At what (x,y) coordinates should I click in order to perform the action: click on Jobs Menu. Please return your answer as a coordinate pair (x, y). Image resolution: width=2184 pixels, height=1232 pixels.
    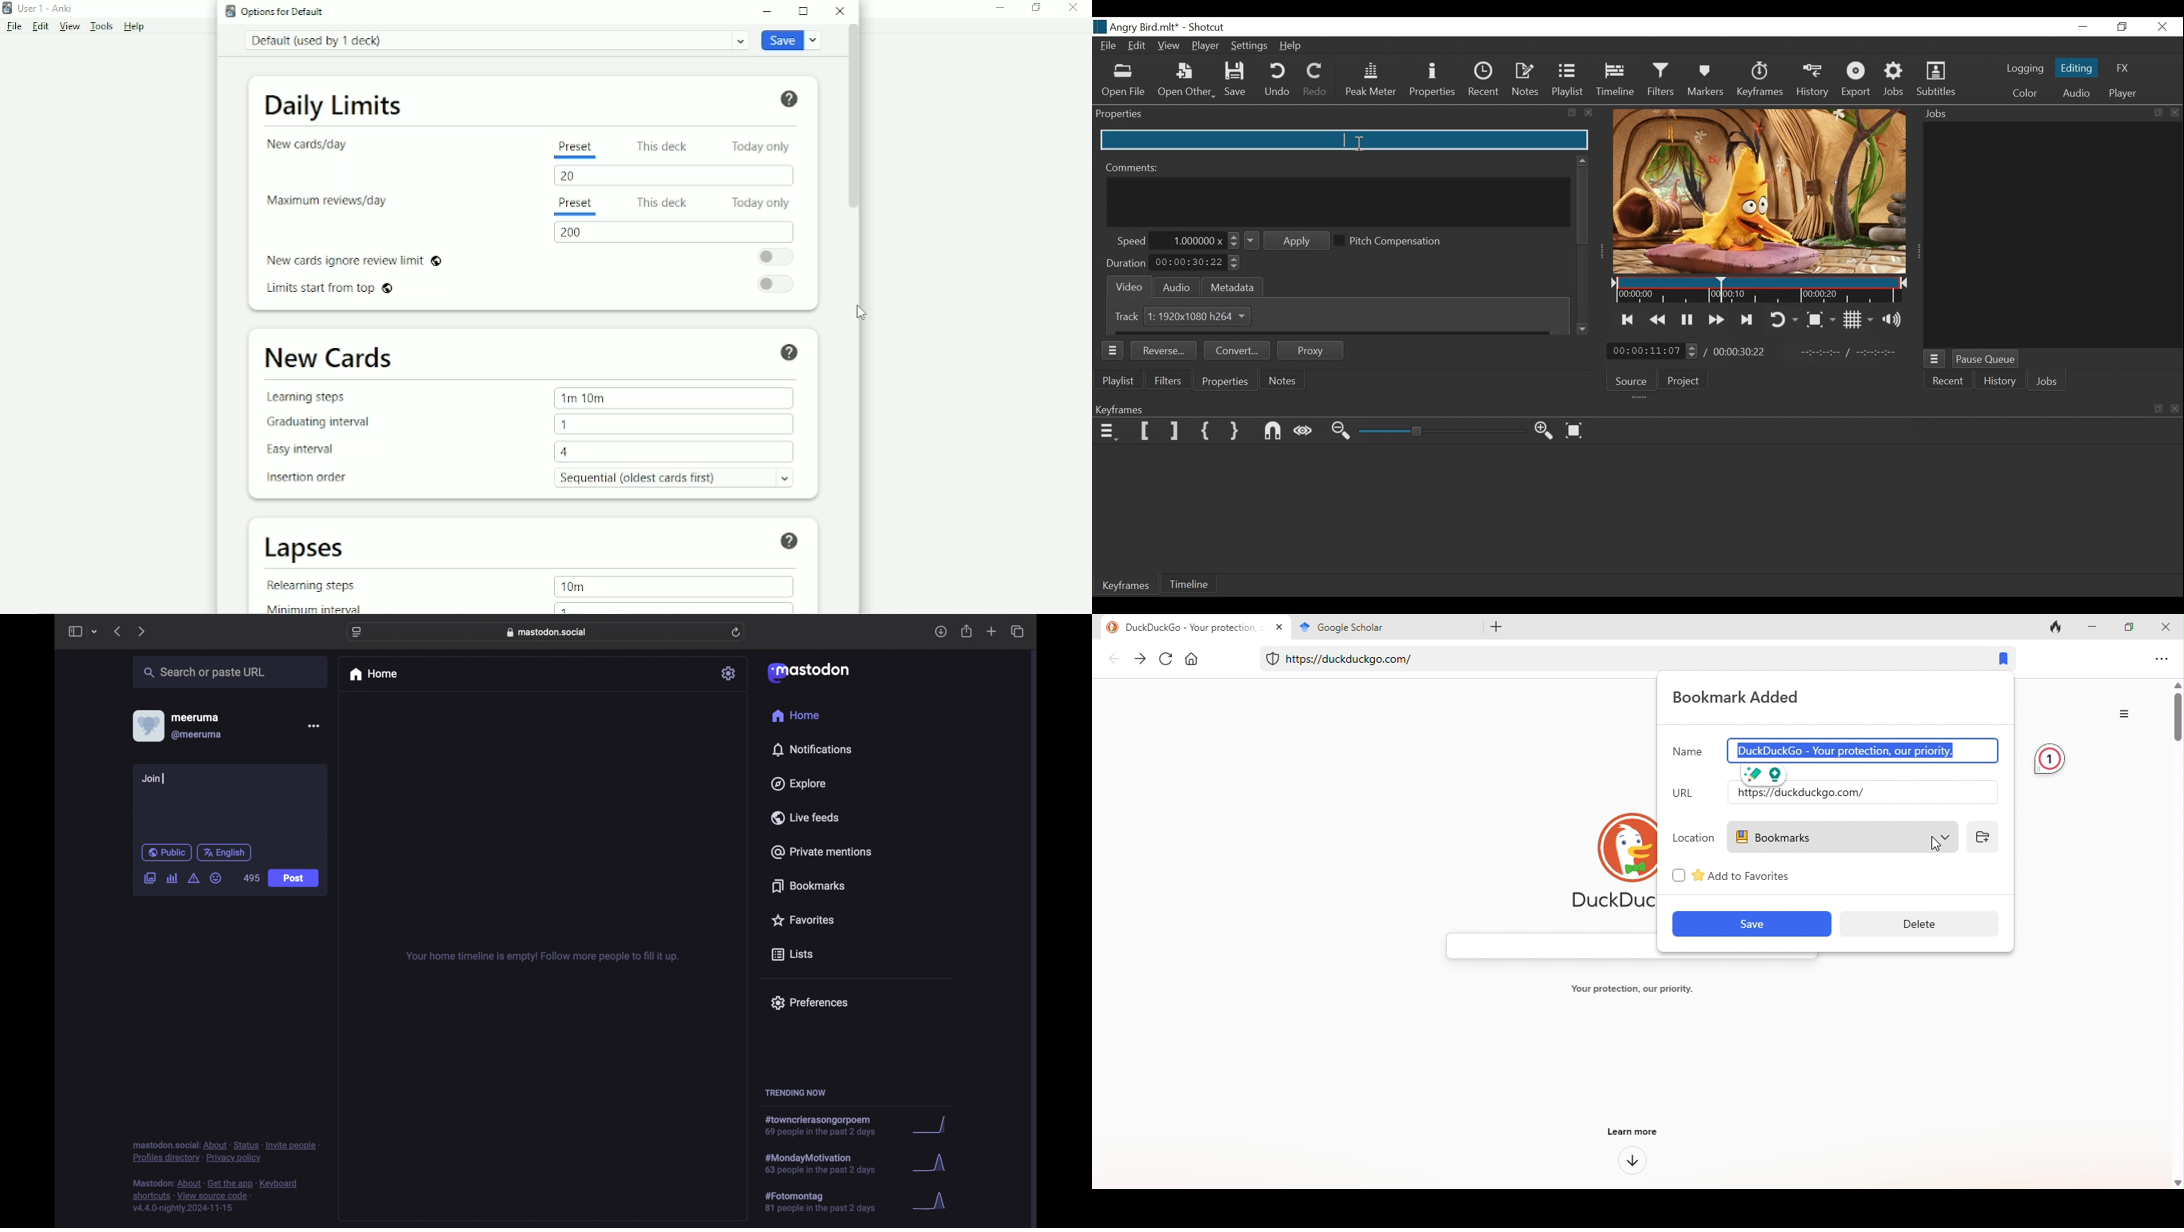
    Looking at the image, I should click on (1937, 359).